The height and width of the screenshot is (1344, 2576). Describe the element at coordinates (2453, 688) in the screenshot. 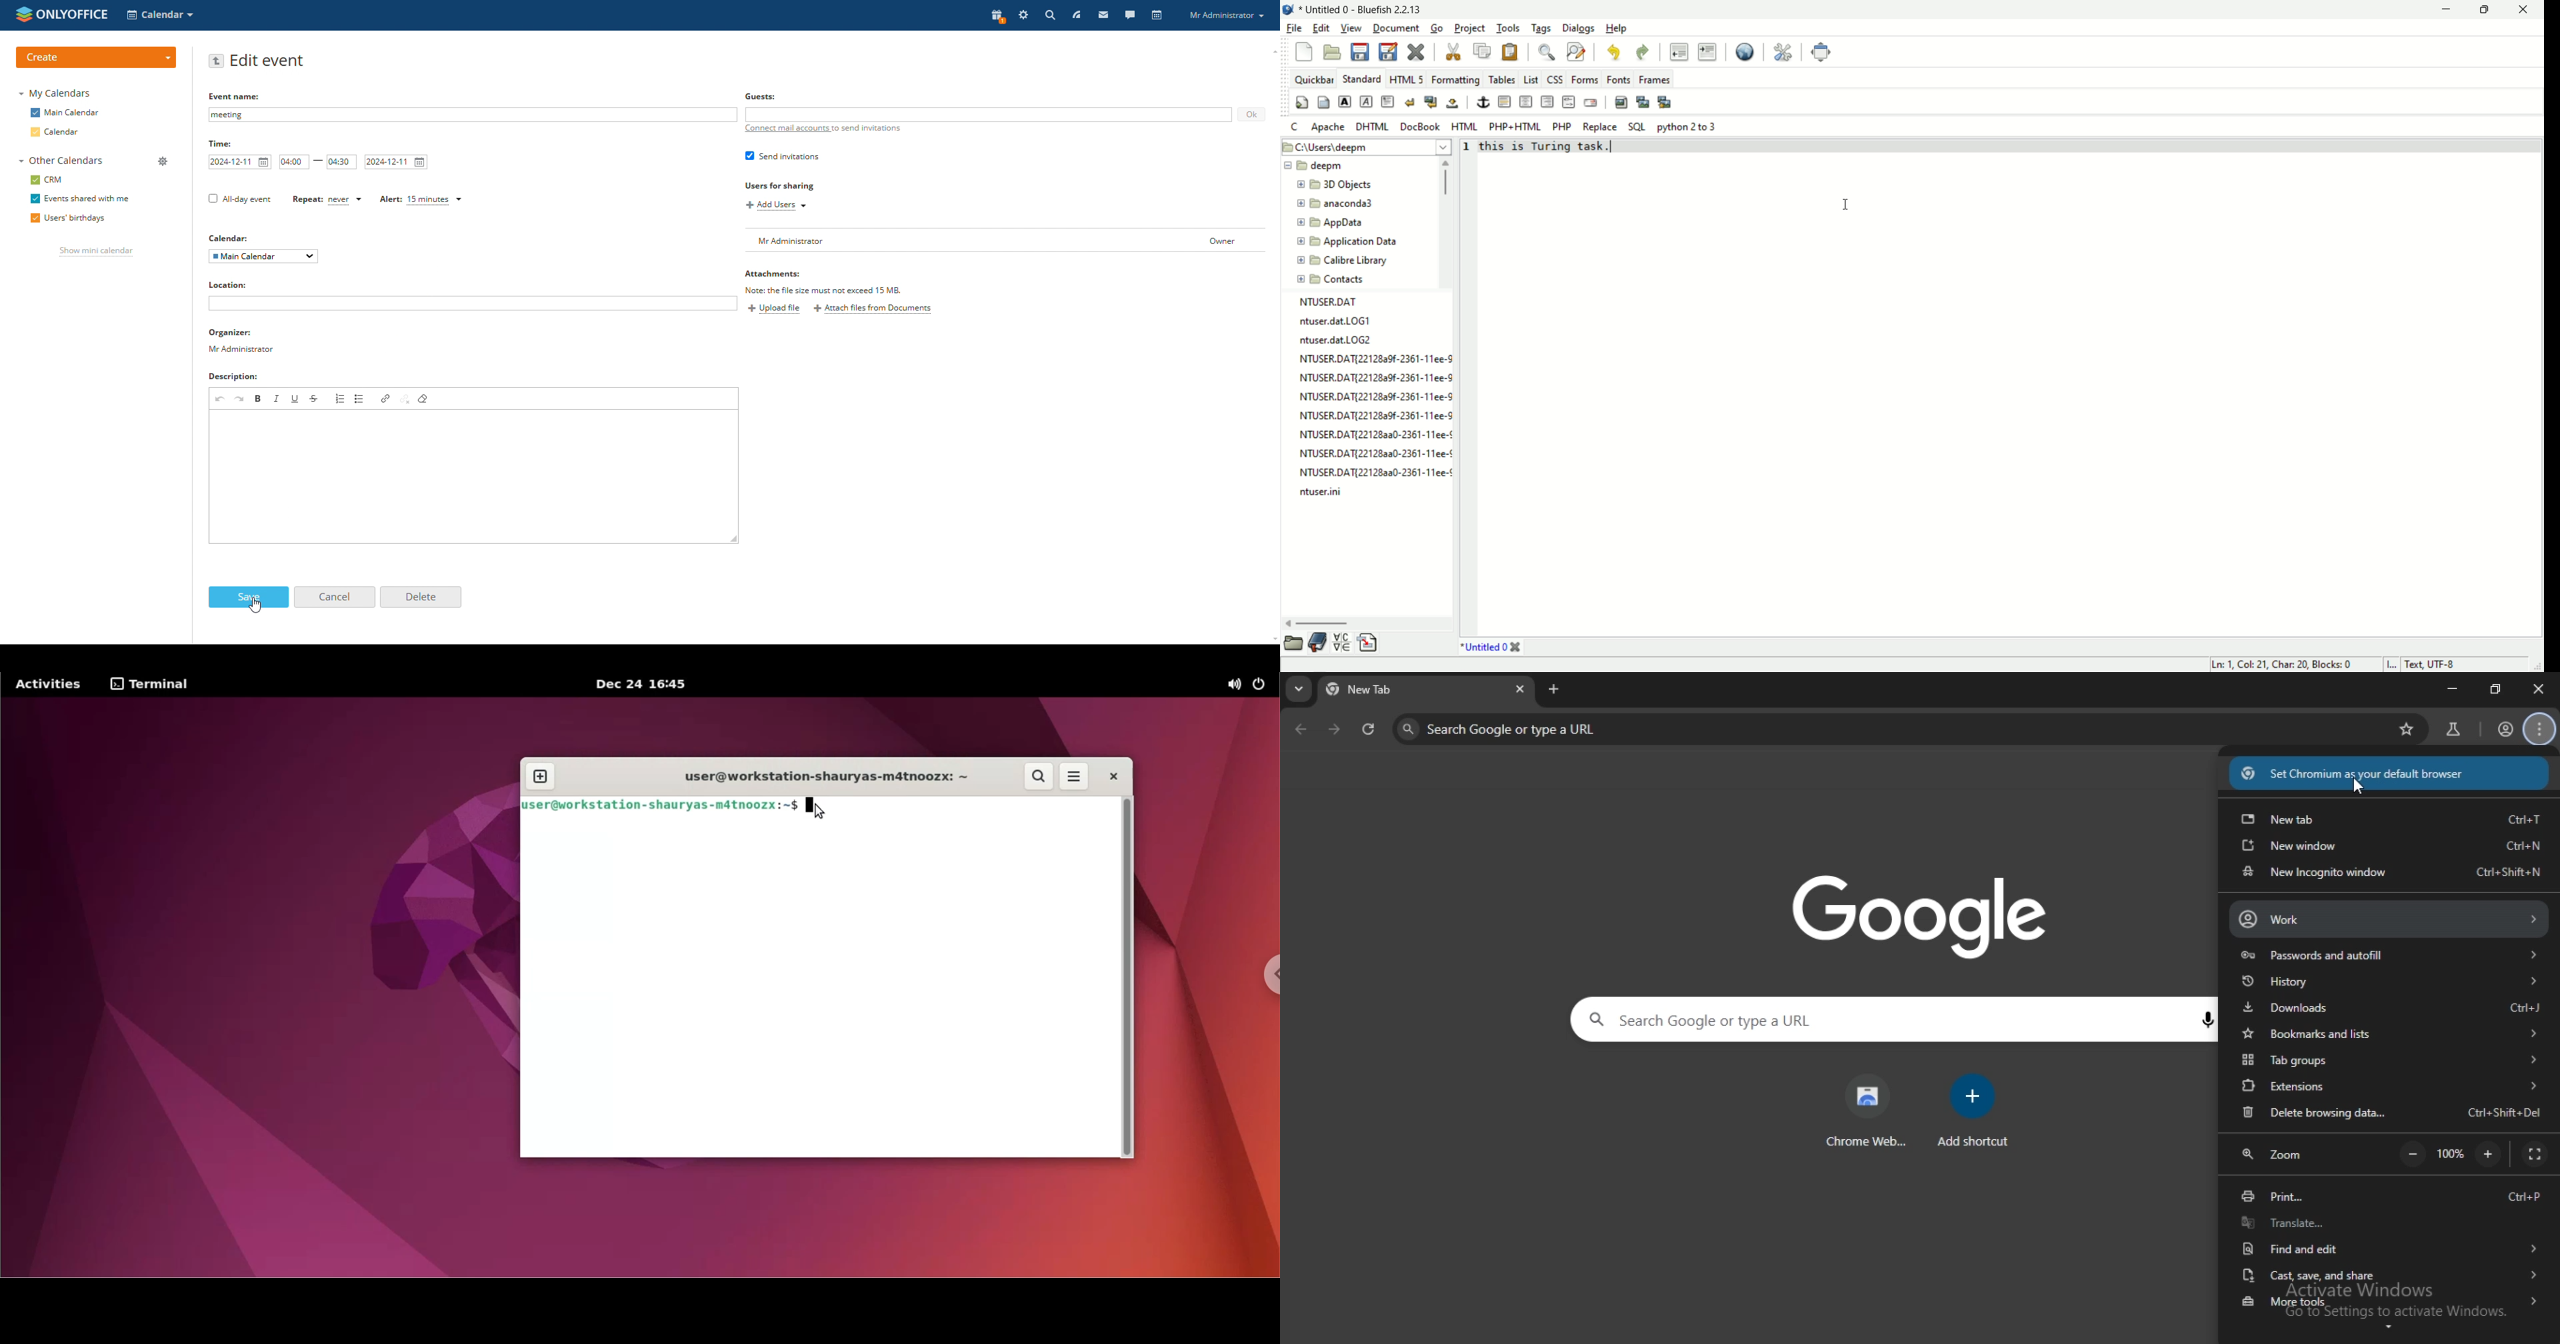

I see `minimize` at that location.